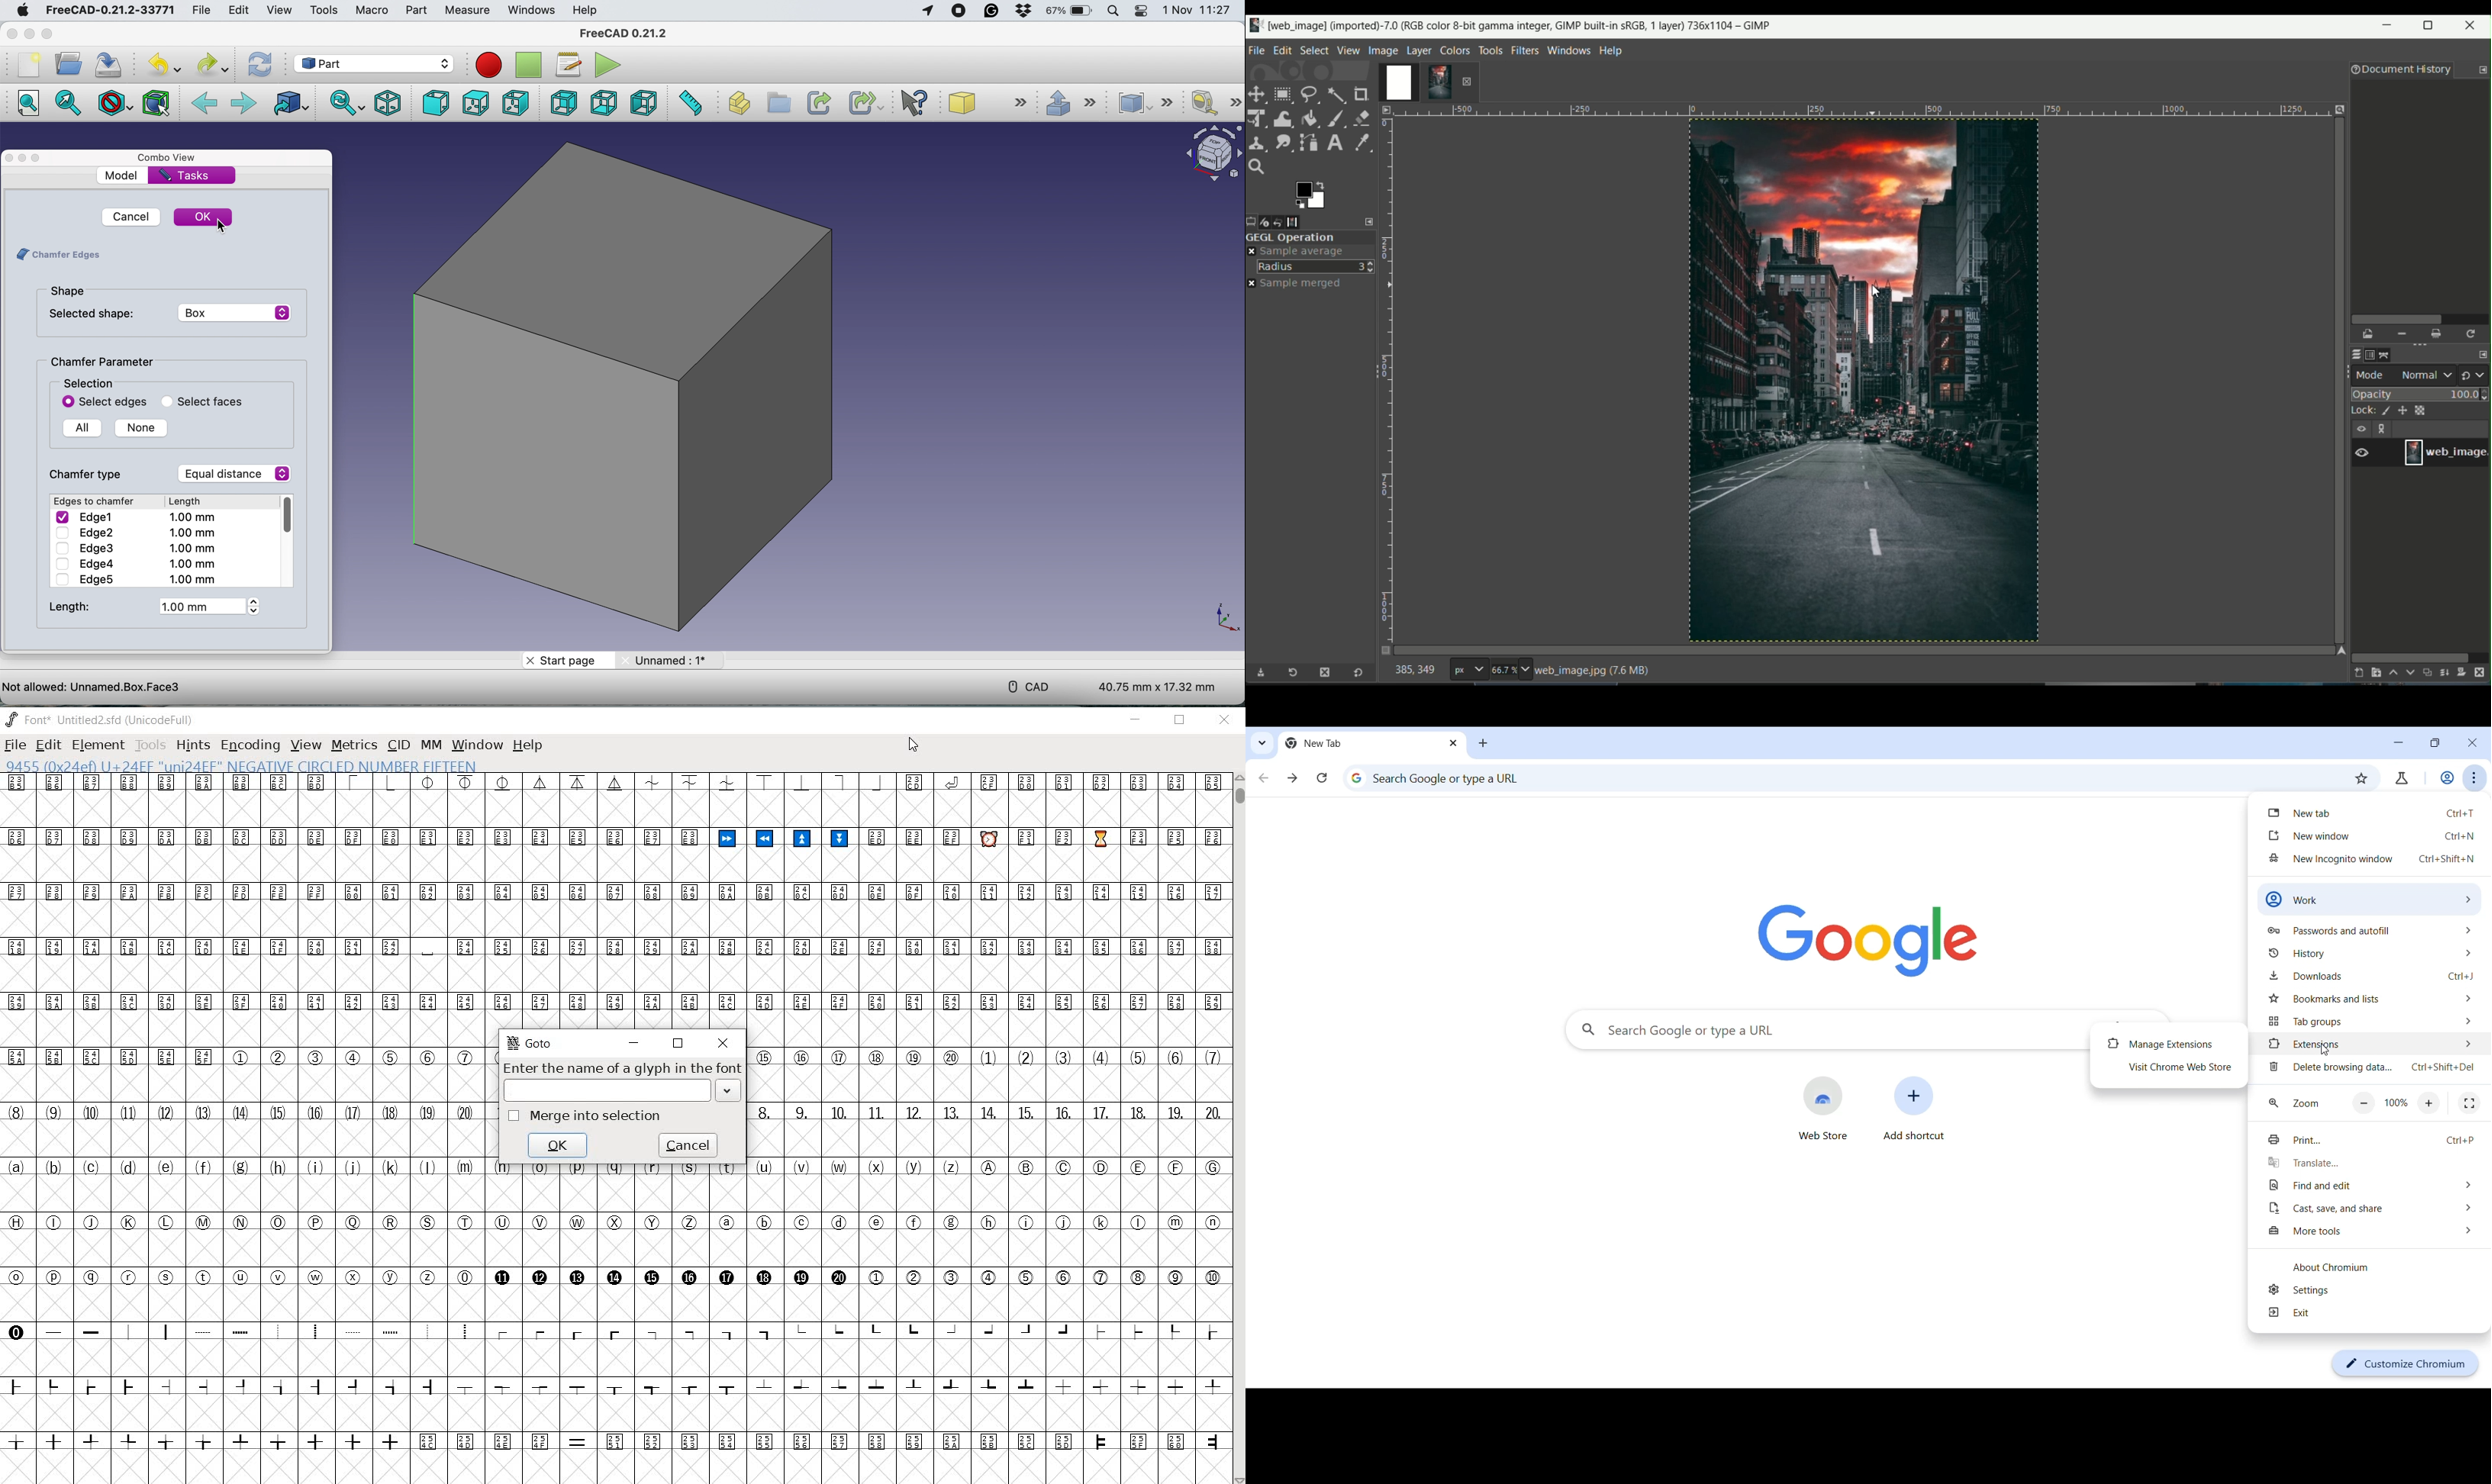  Describe the element at coordinates (1914, 1108) in the screenshot. I see `Add shortcut to another site` at that location.